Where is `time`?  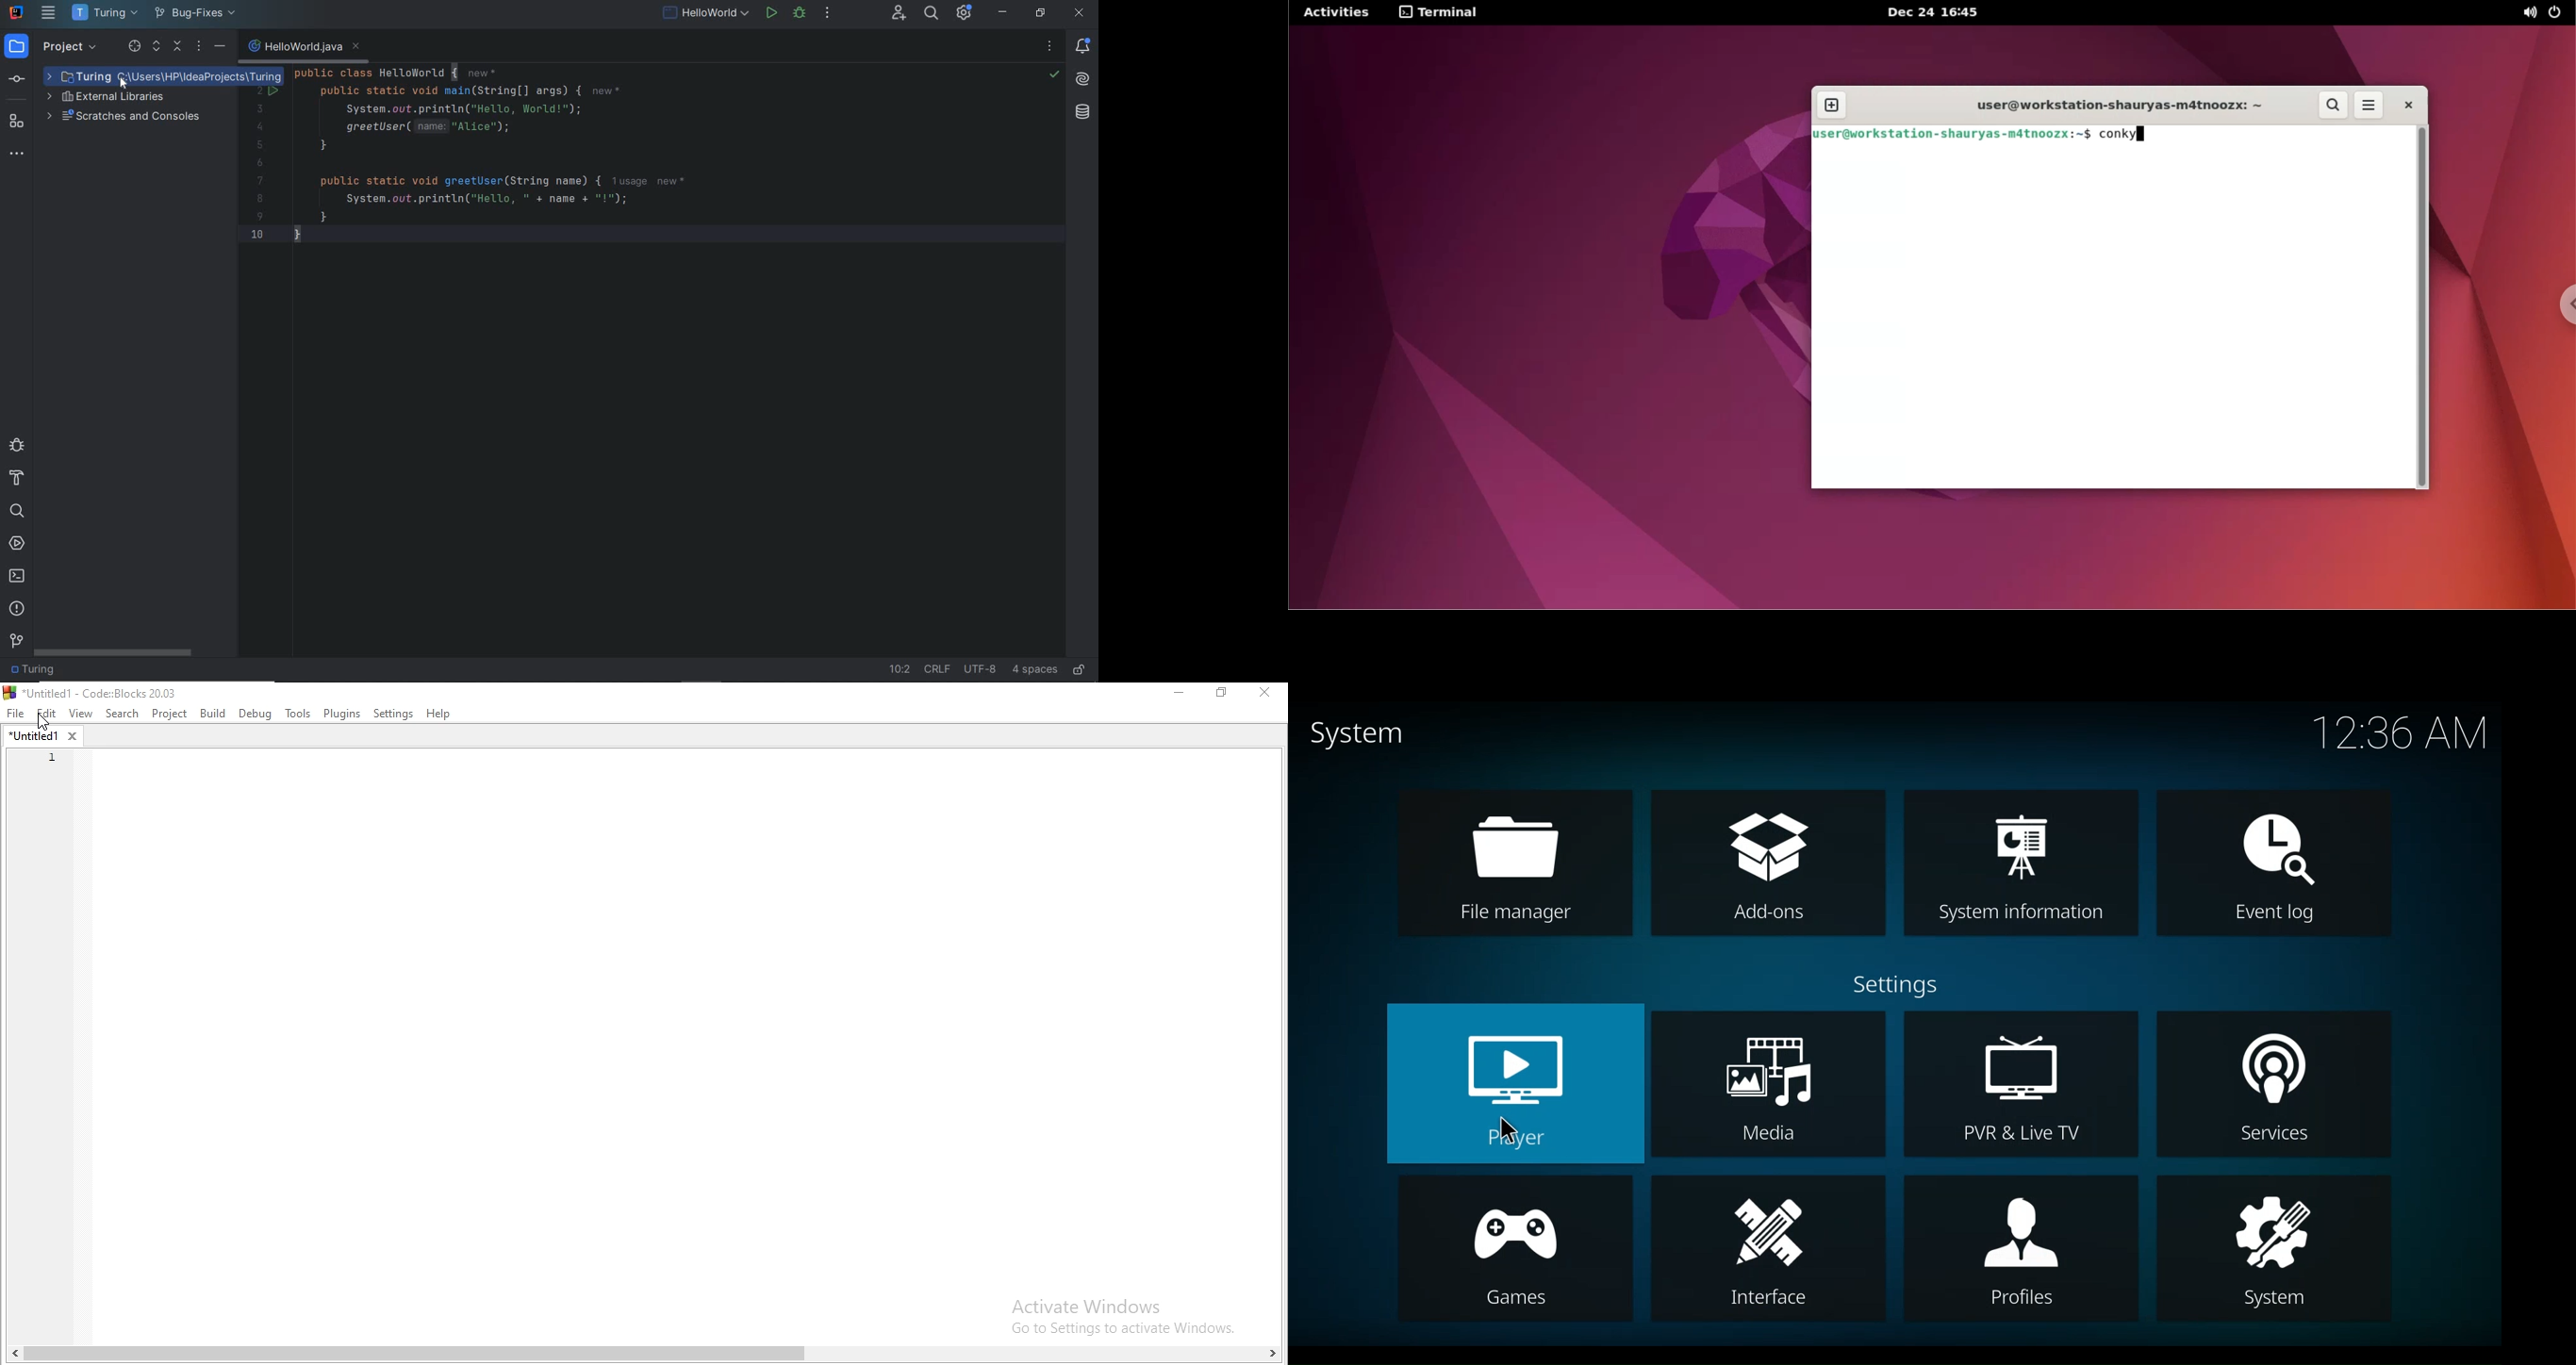
time is located at coordinates (2401, 734).